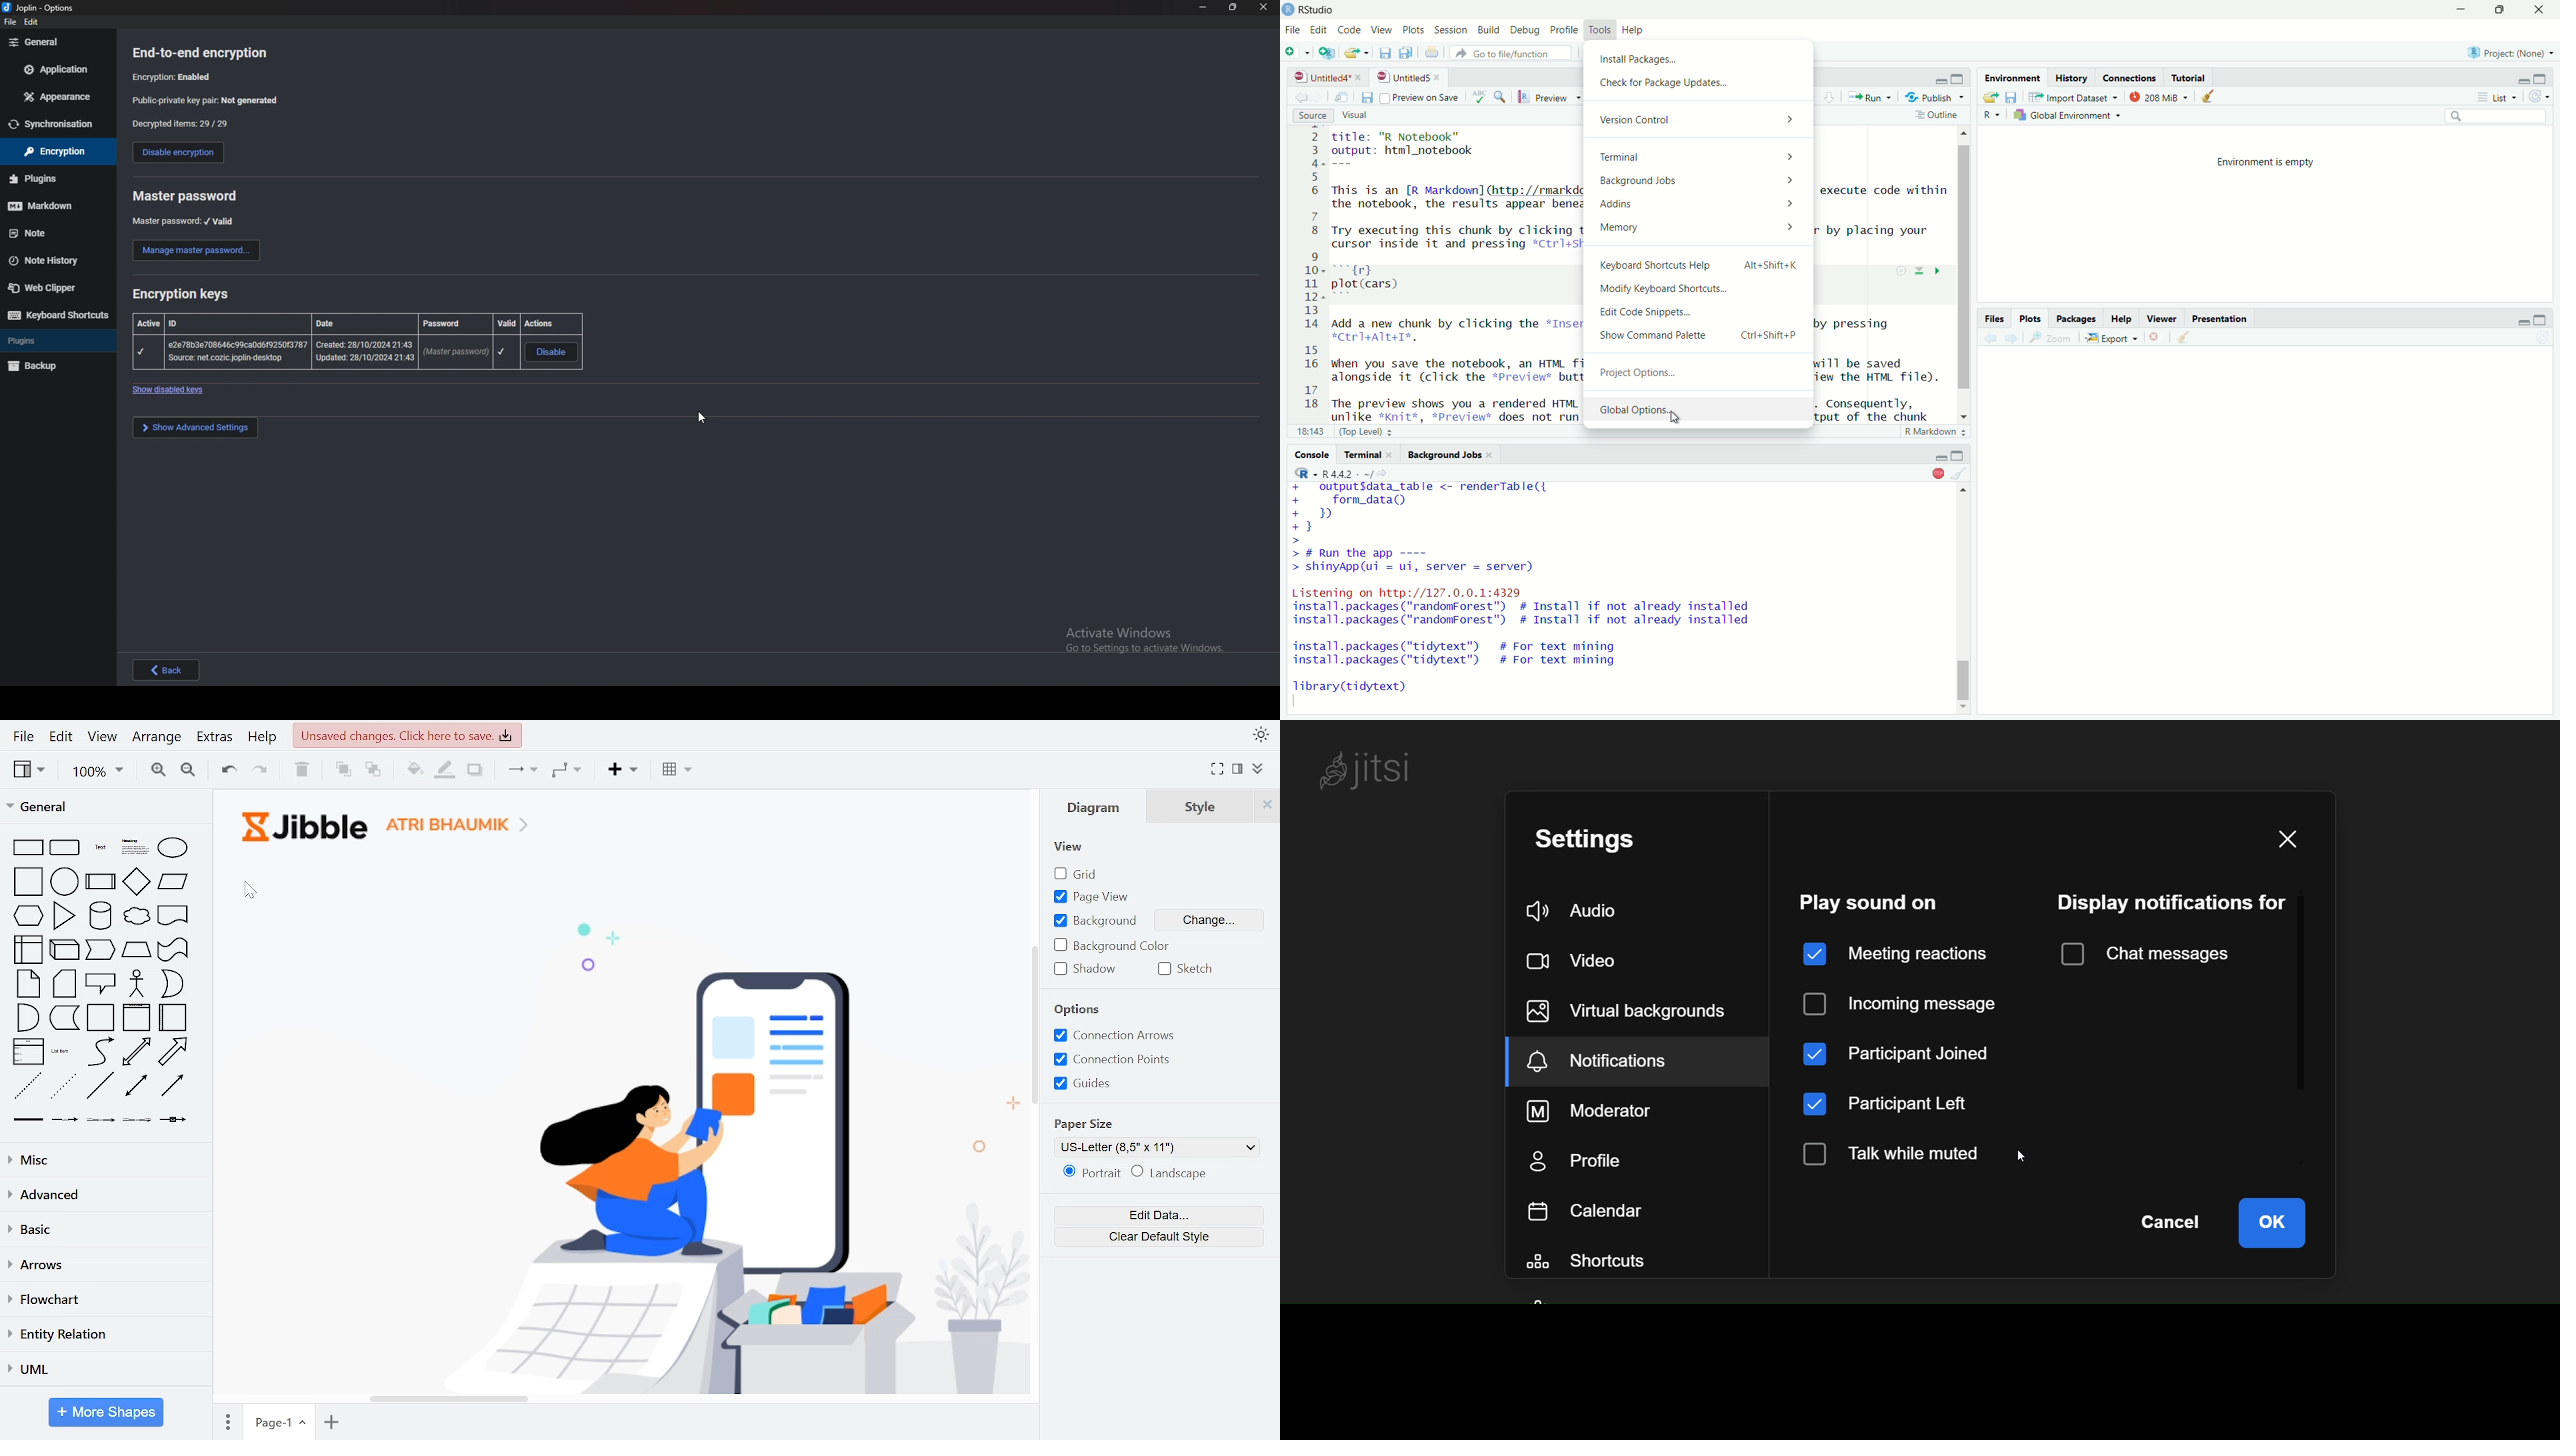  Describe the element at coordinates (564, 770) in the screenshot. I see `waypoints` at that location.